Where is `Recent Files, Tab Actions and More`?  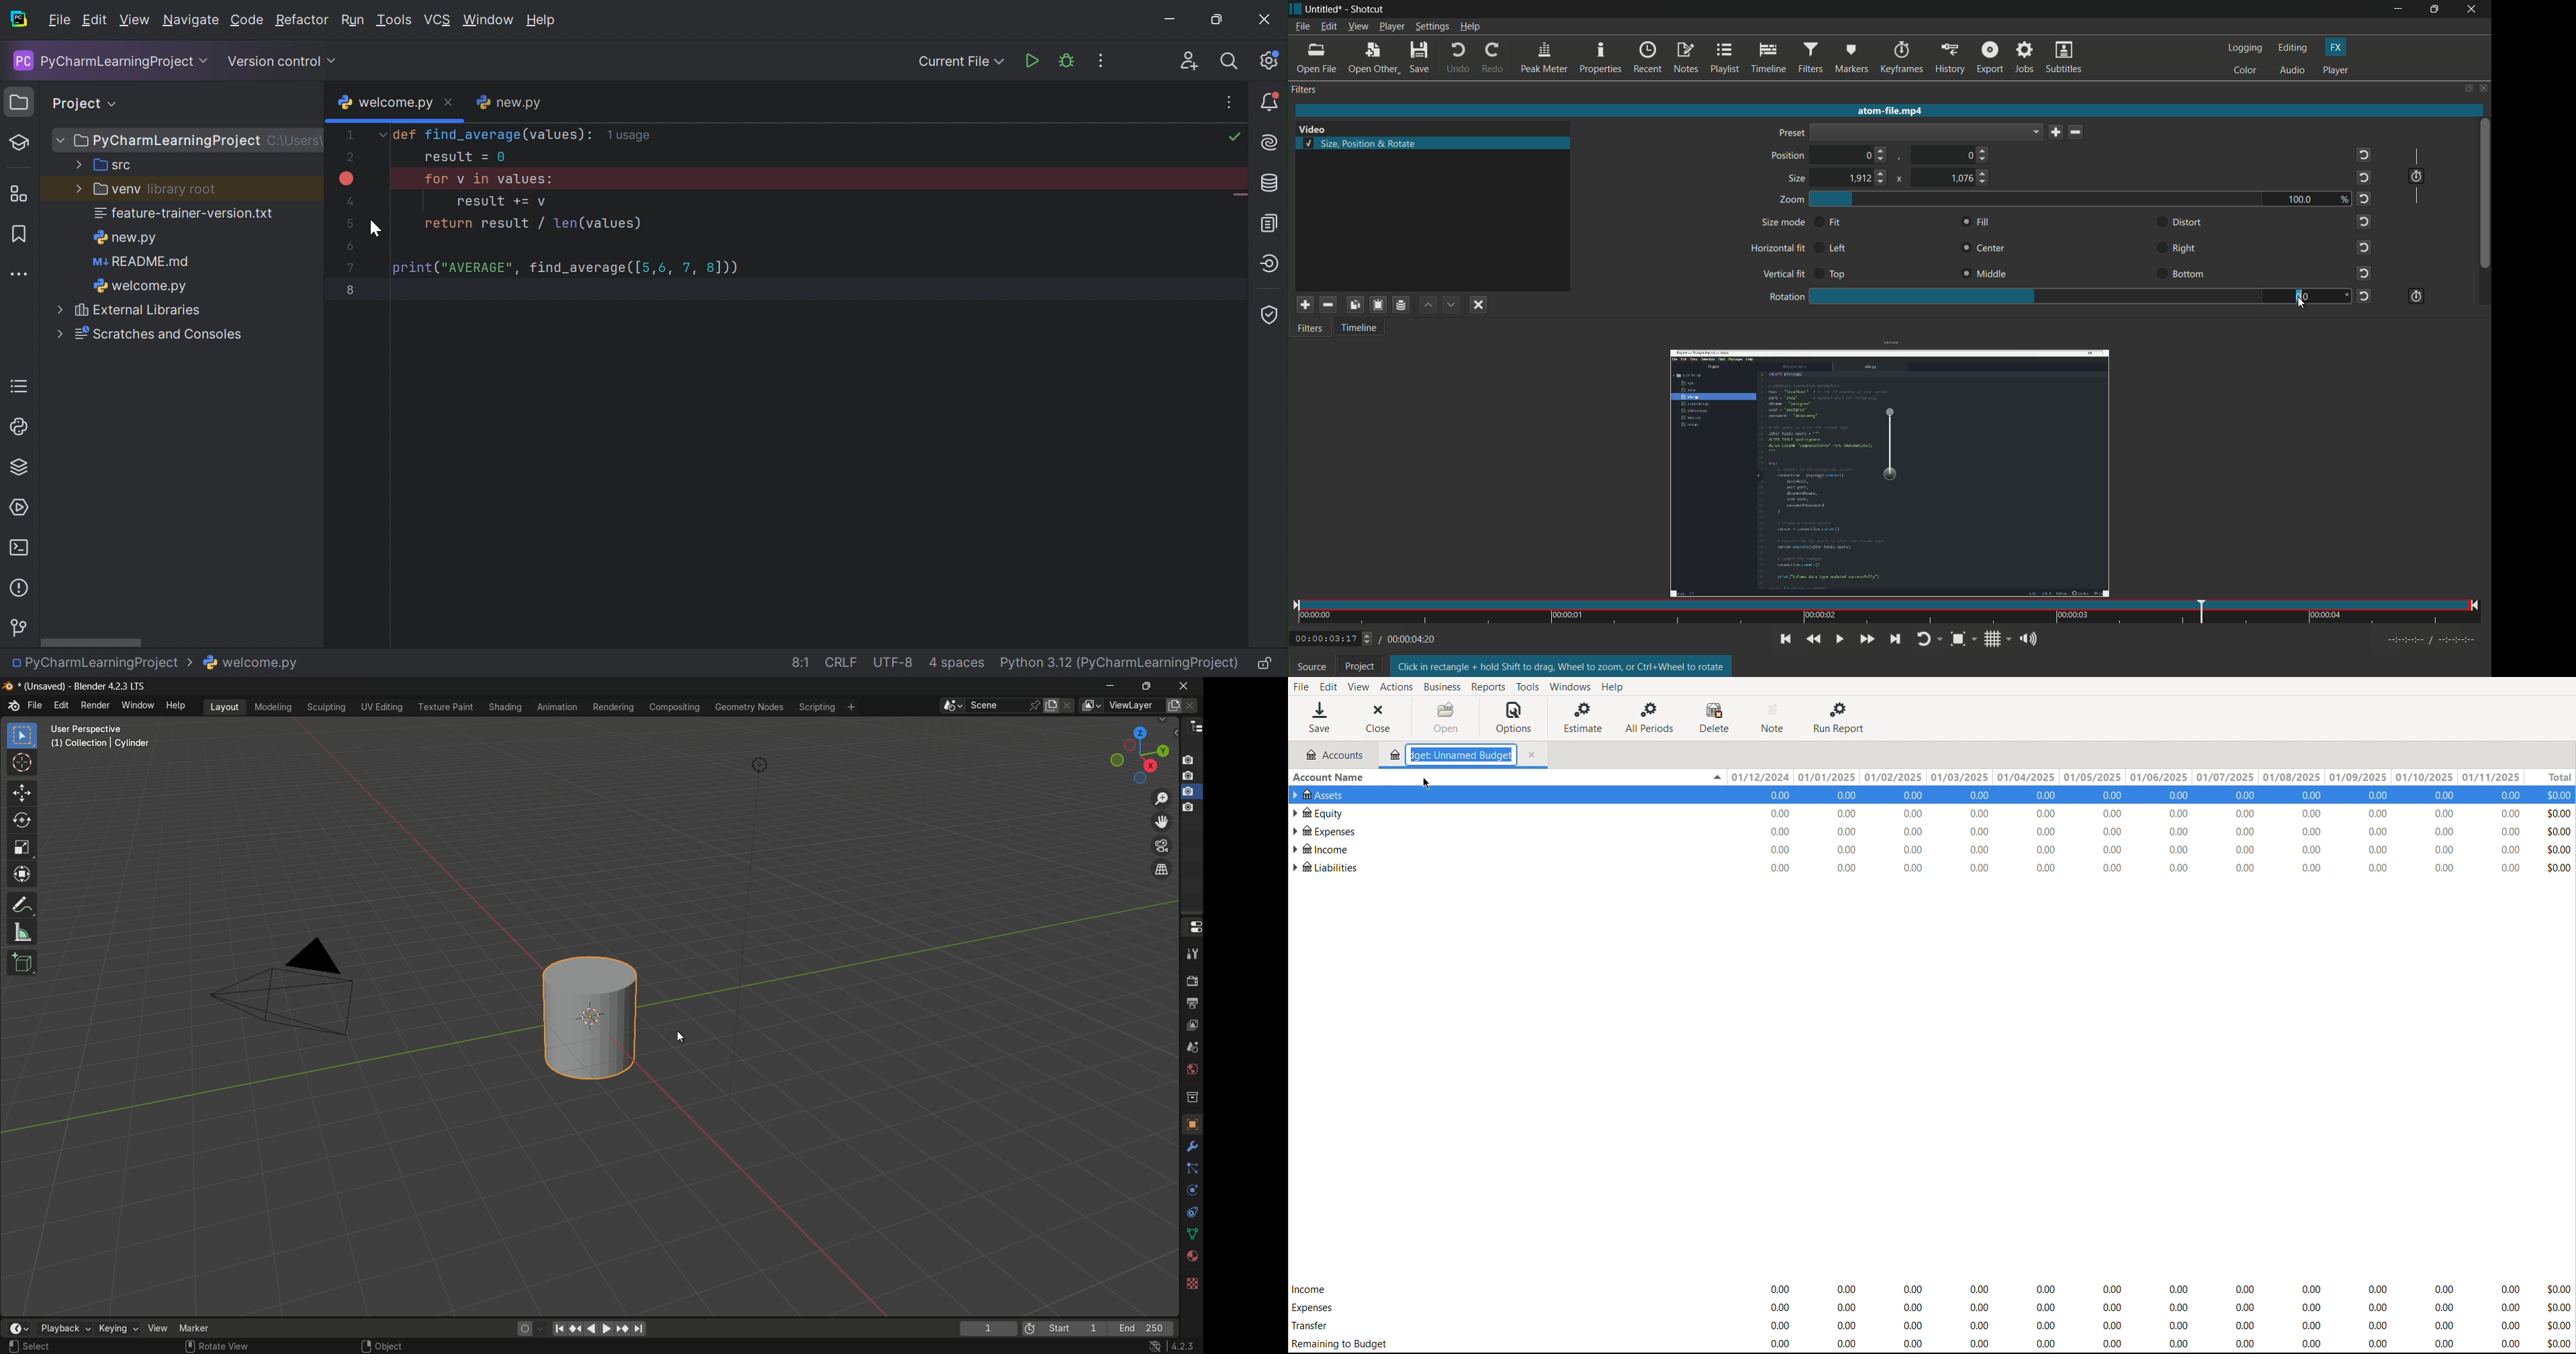
Recent Files, Tab Actions and More is located at coordinates (1230, 103).